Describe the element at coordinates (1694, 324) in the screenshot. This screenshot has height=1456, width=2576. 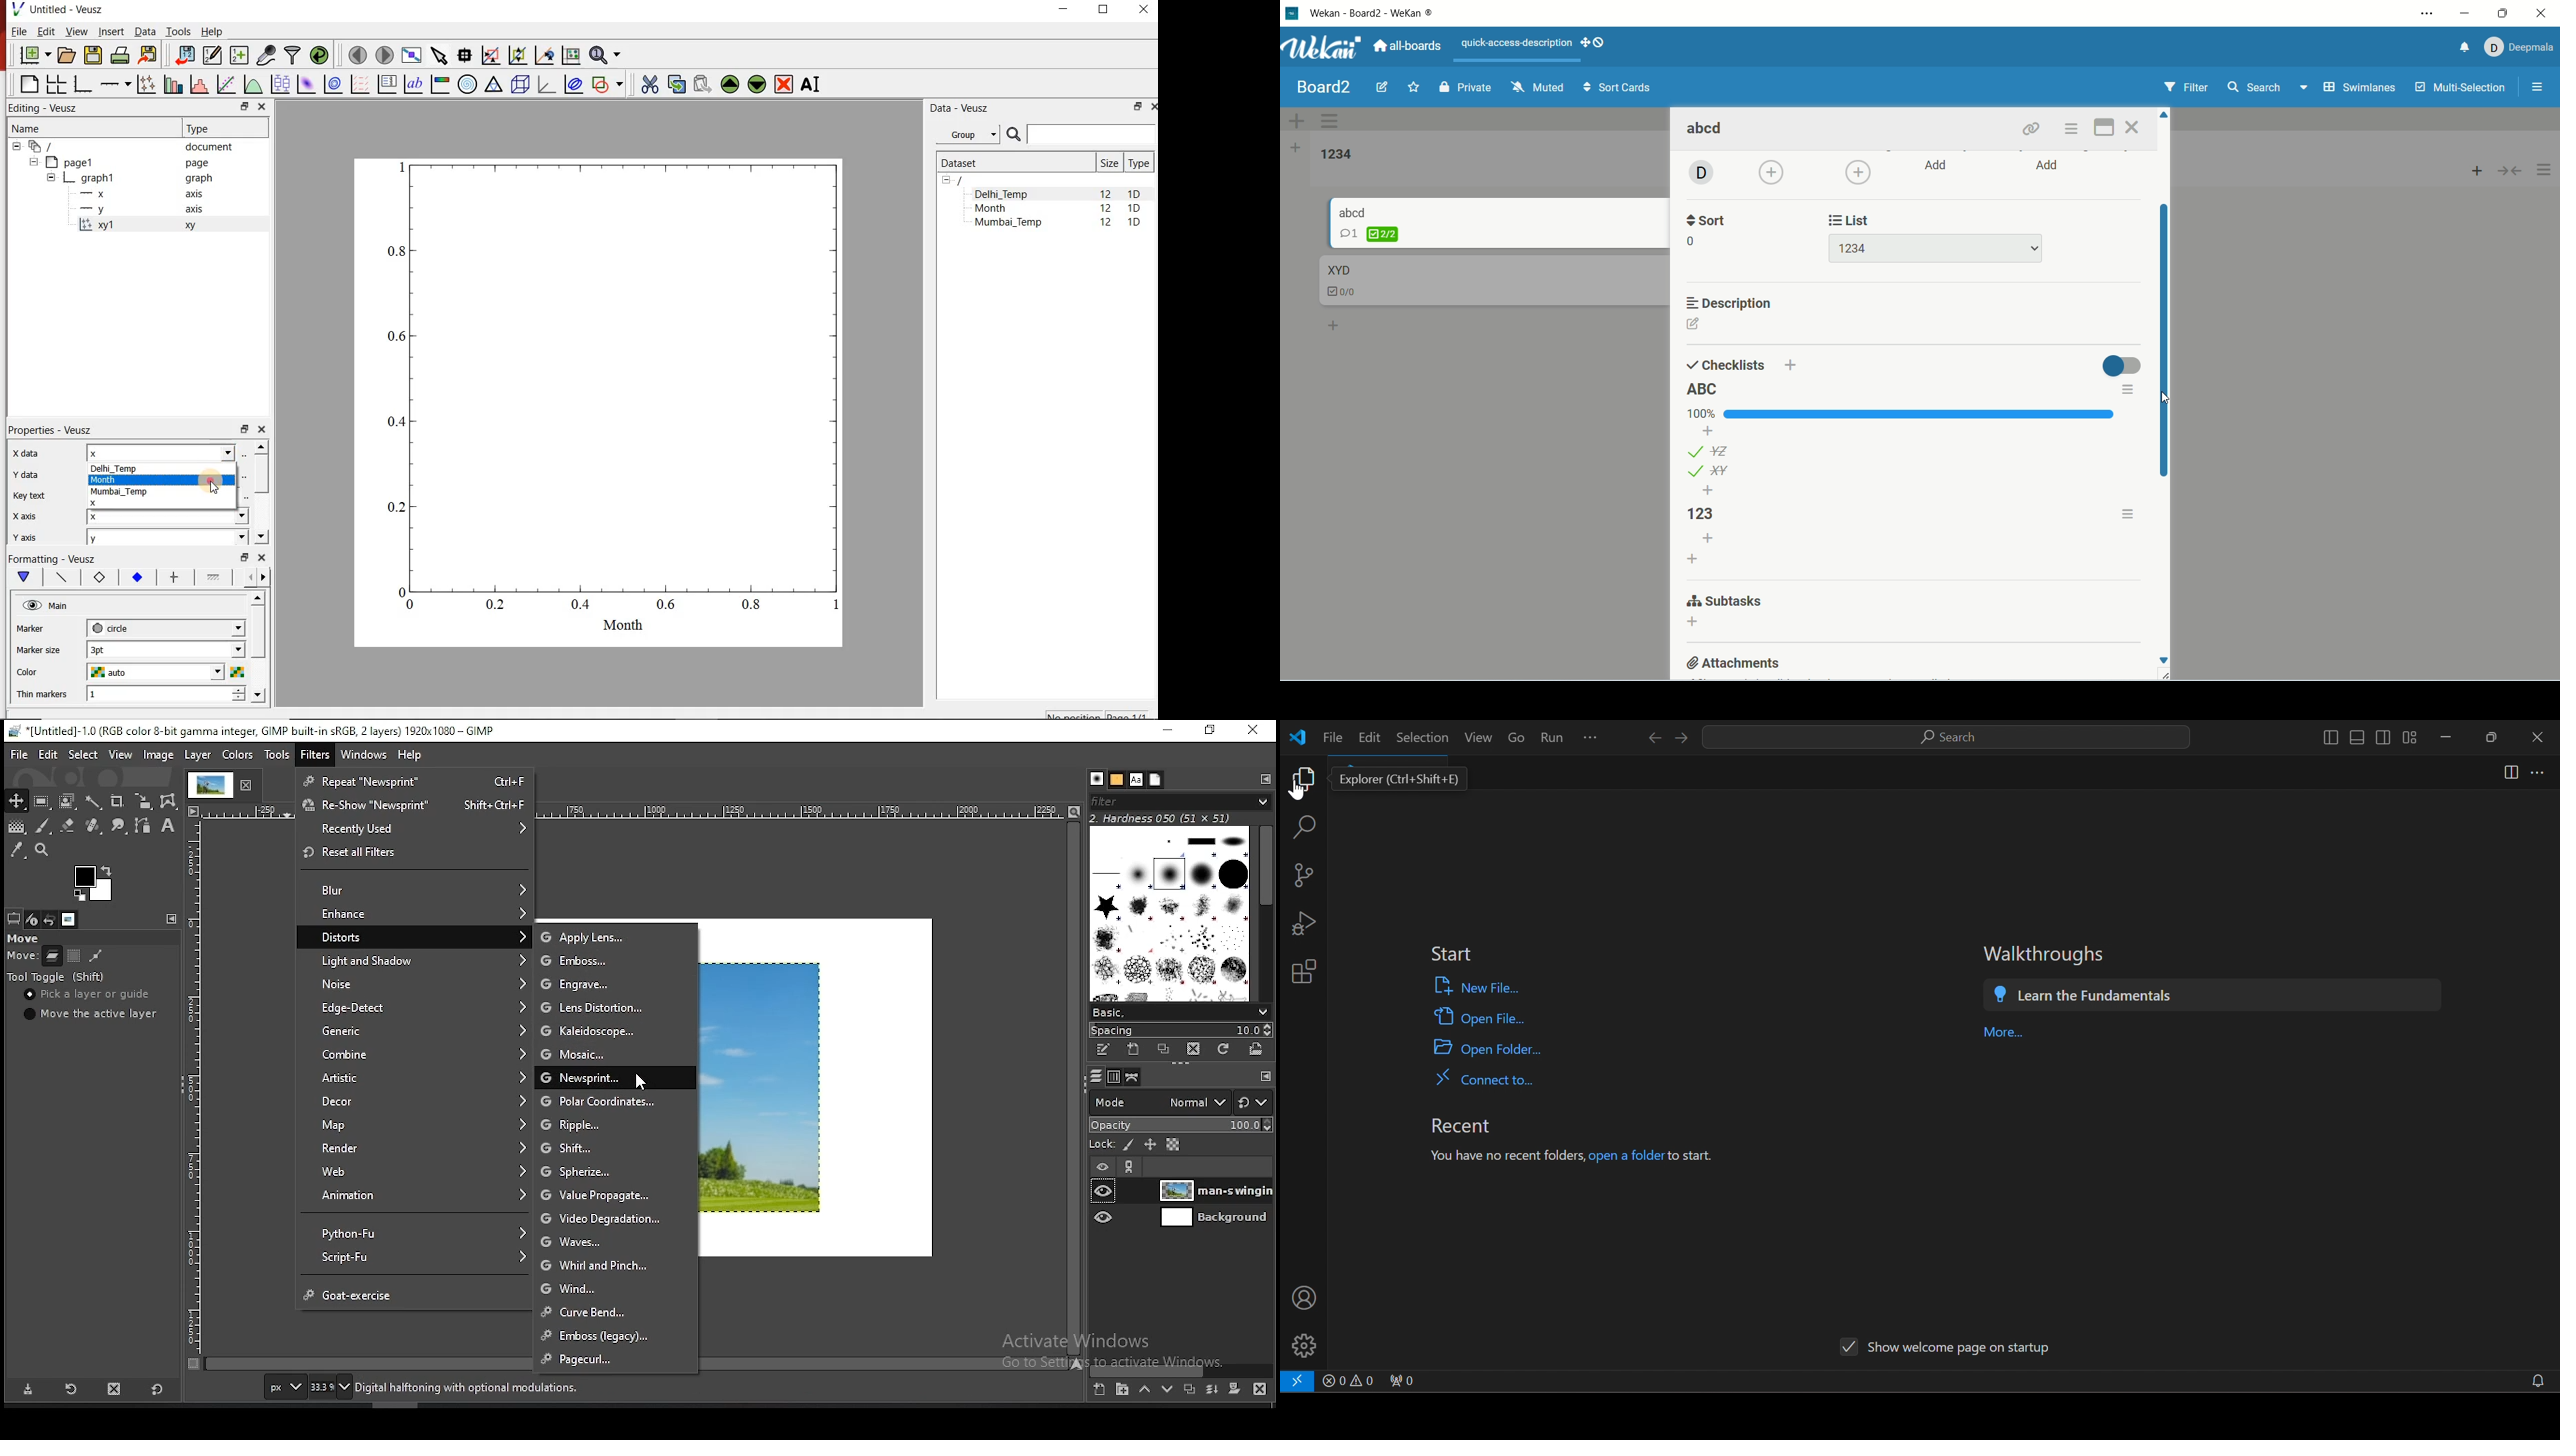
I see `edit` at that location.